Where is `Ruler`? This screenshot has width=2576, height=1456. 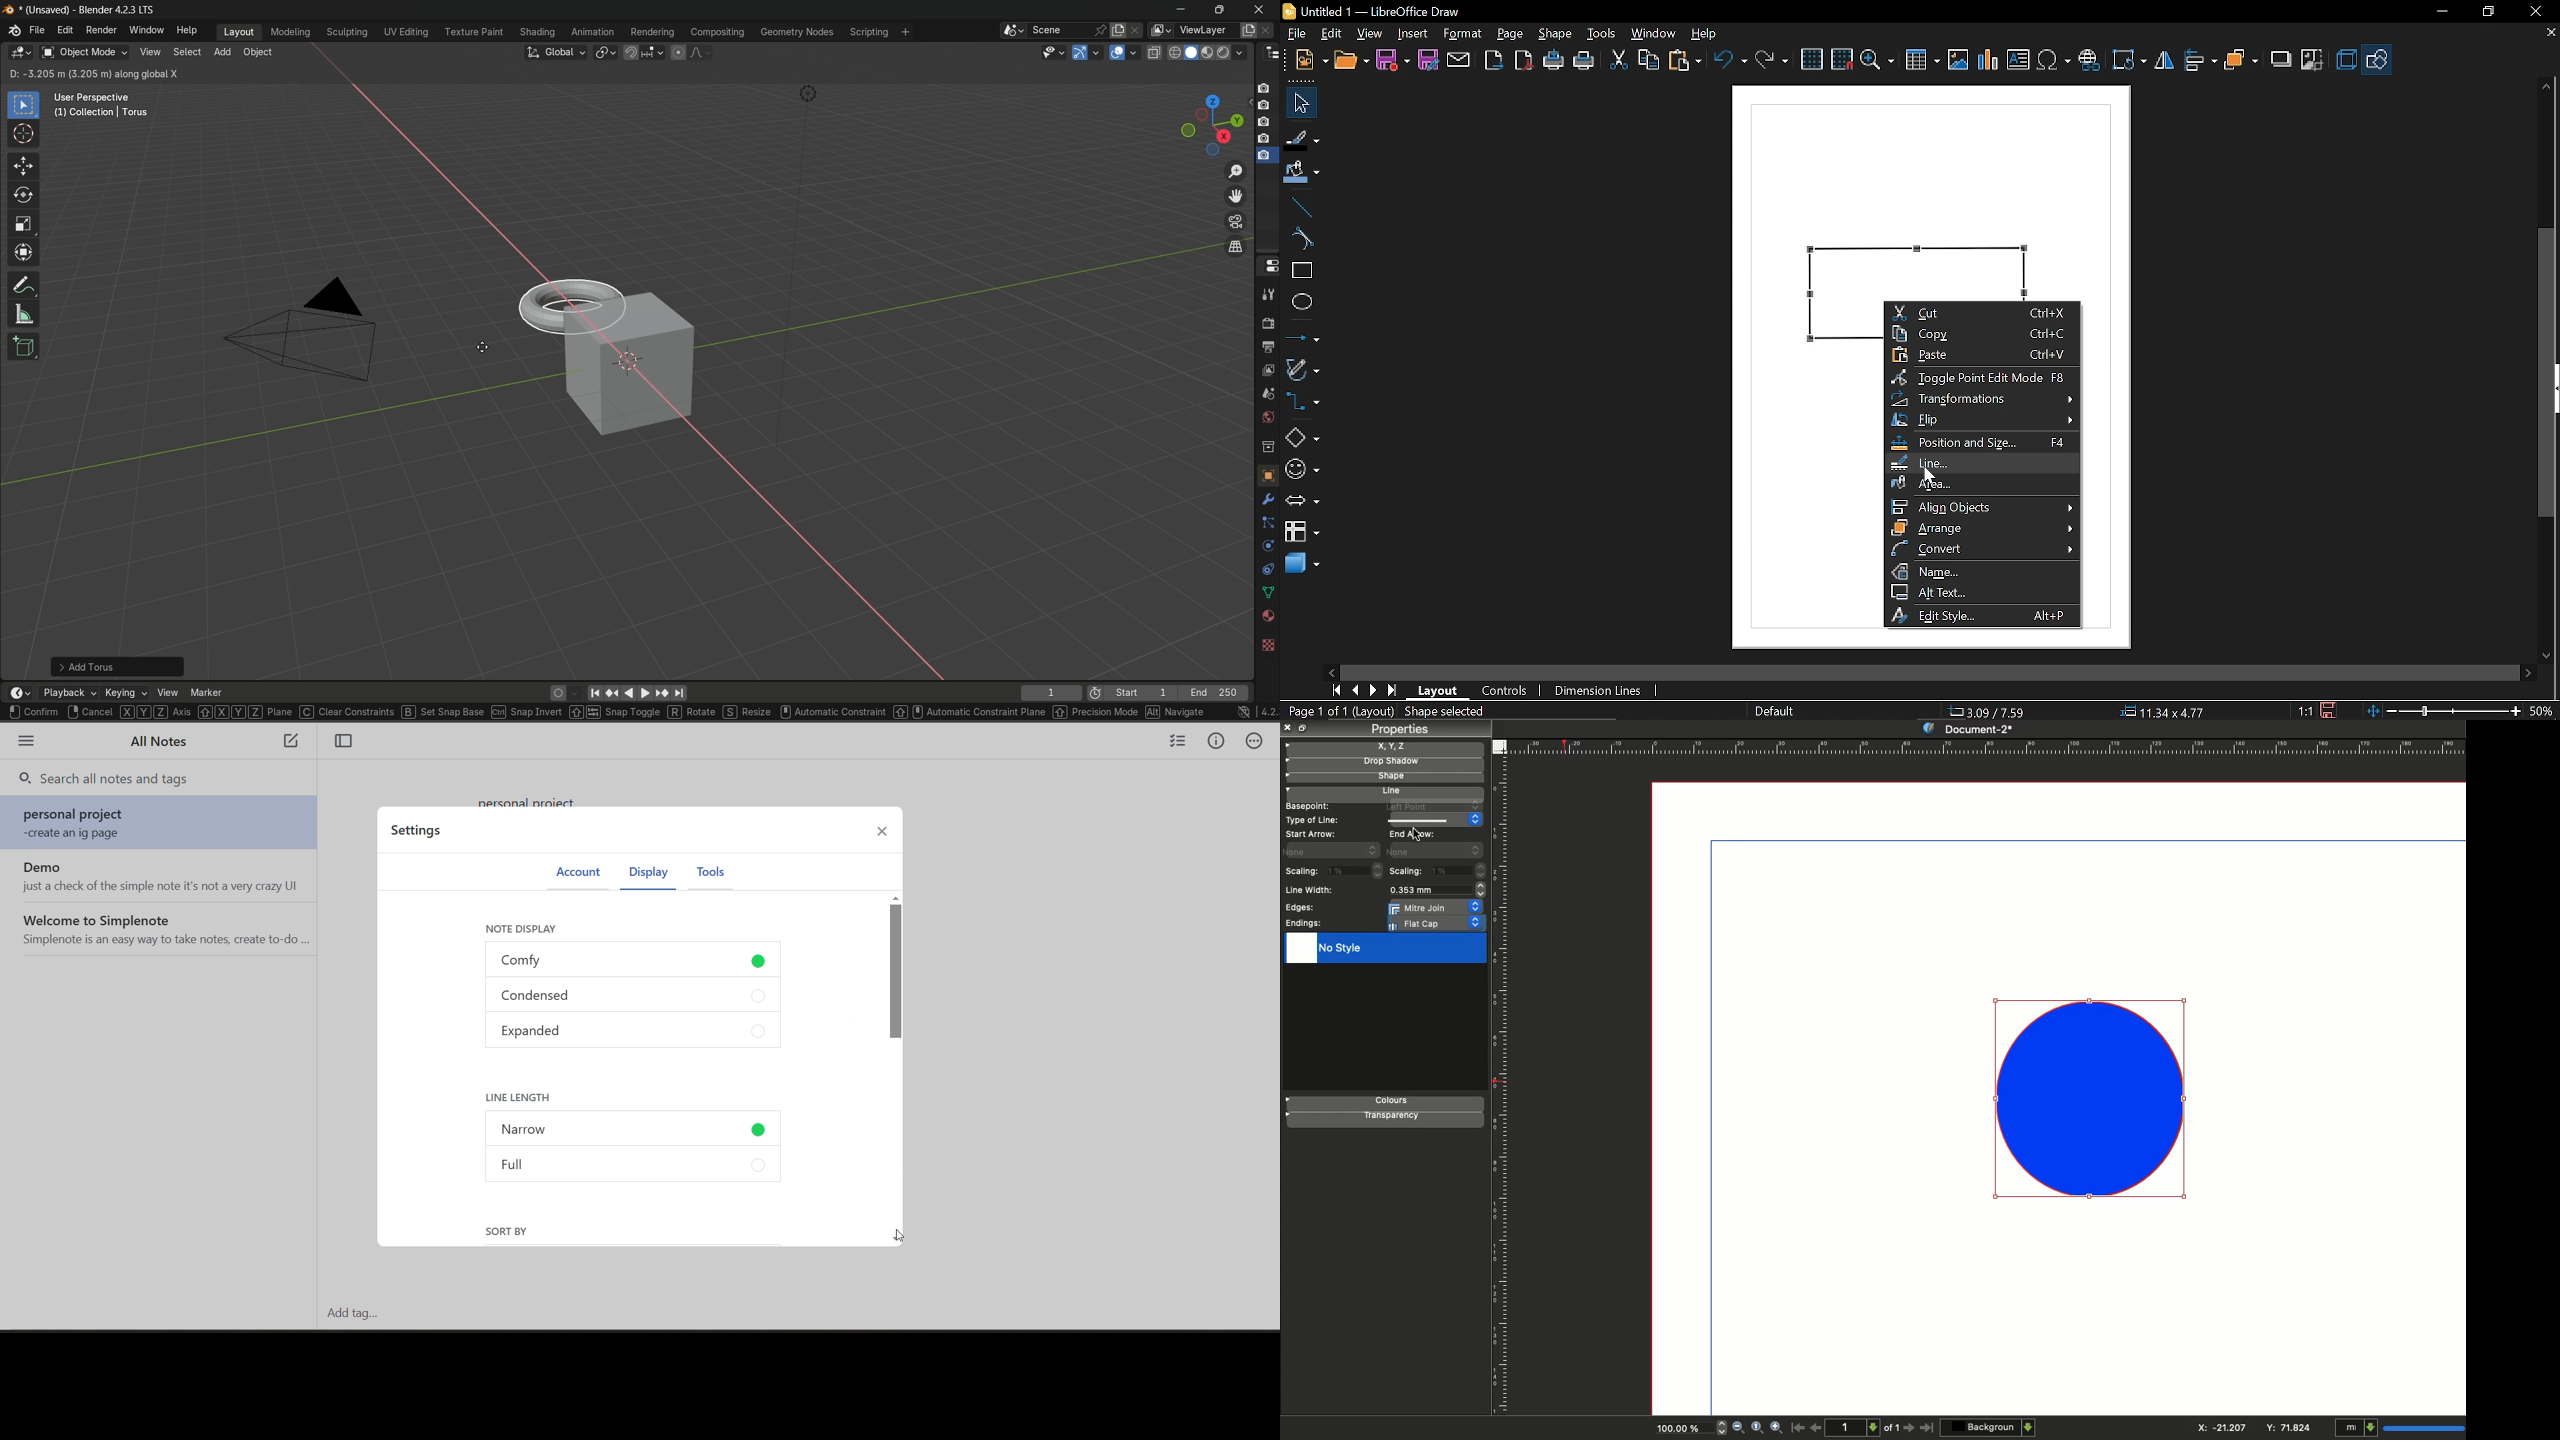
Ruler is located at coordinates (1986, 746).